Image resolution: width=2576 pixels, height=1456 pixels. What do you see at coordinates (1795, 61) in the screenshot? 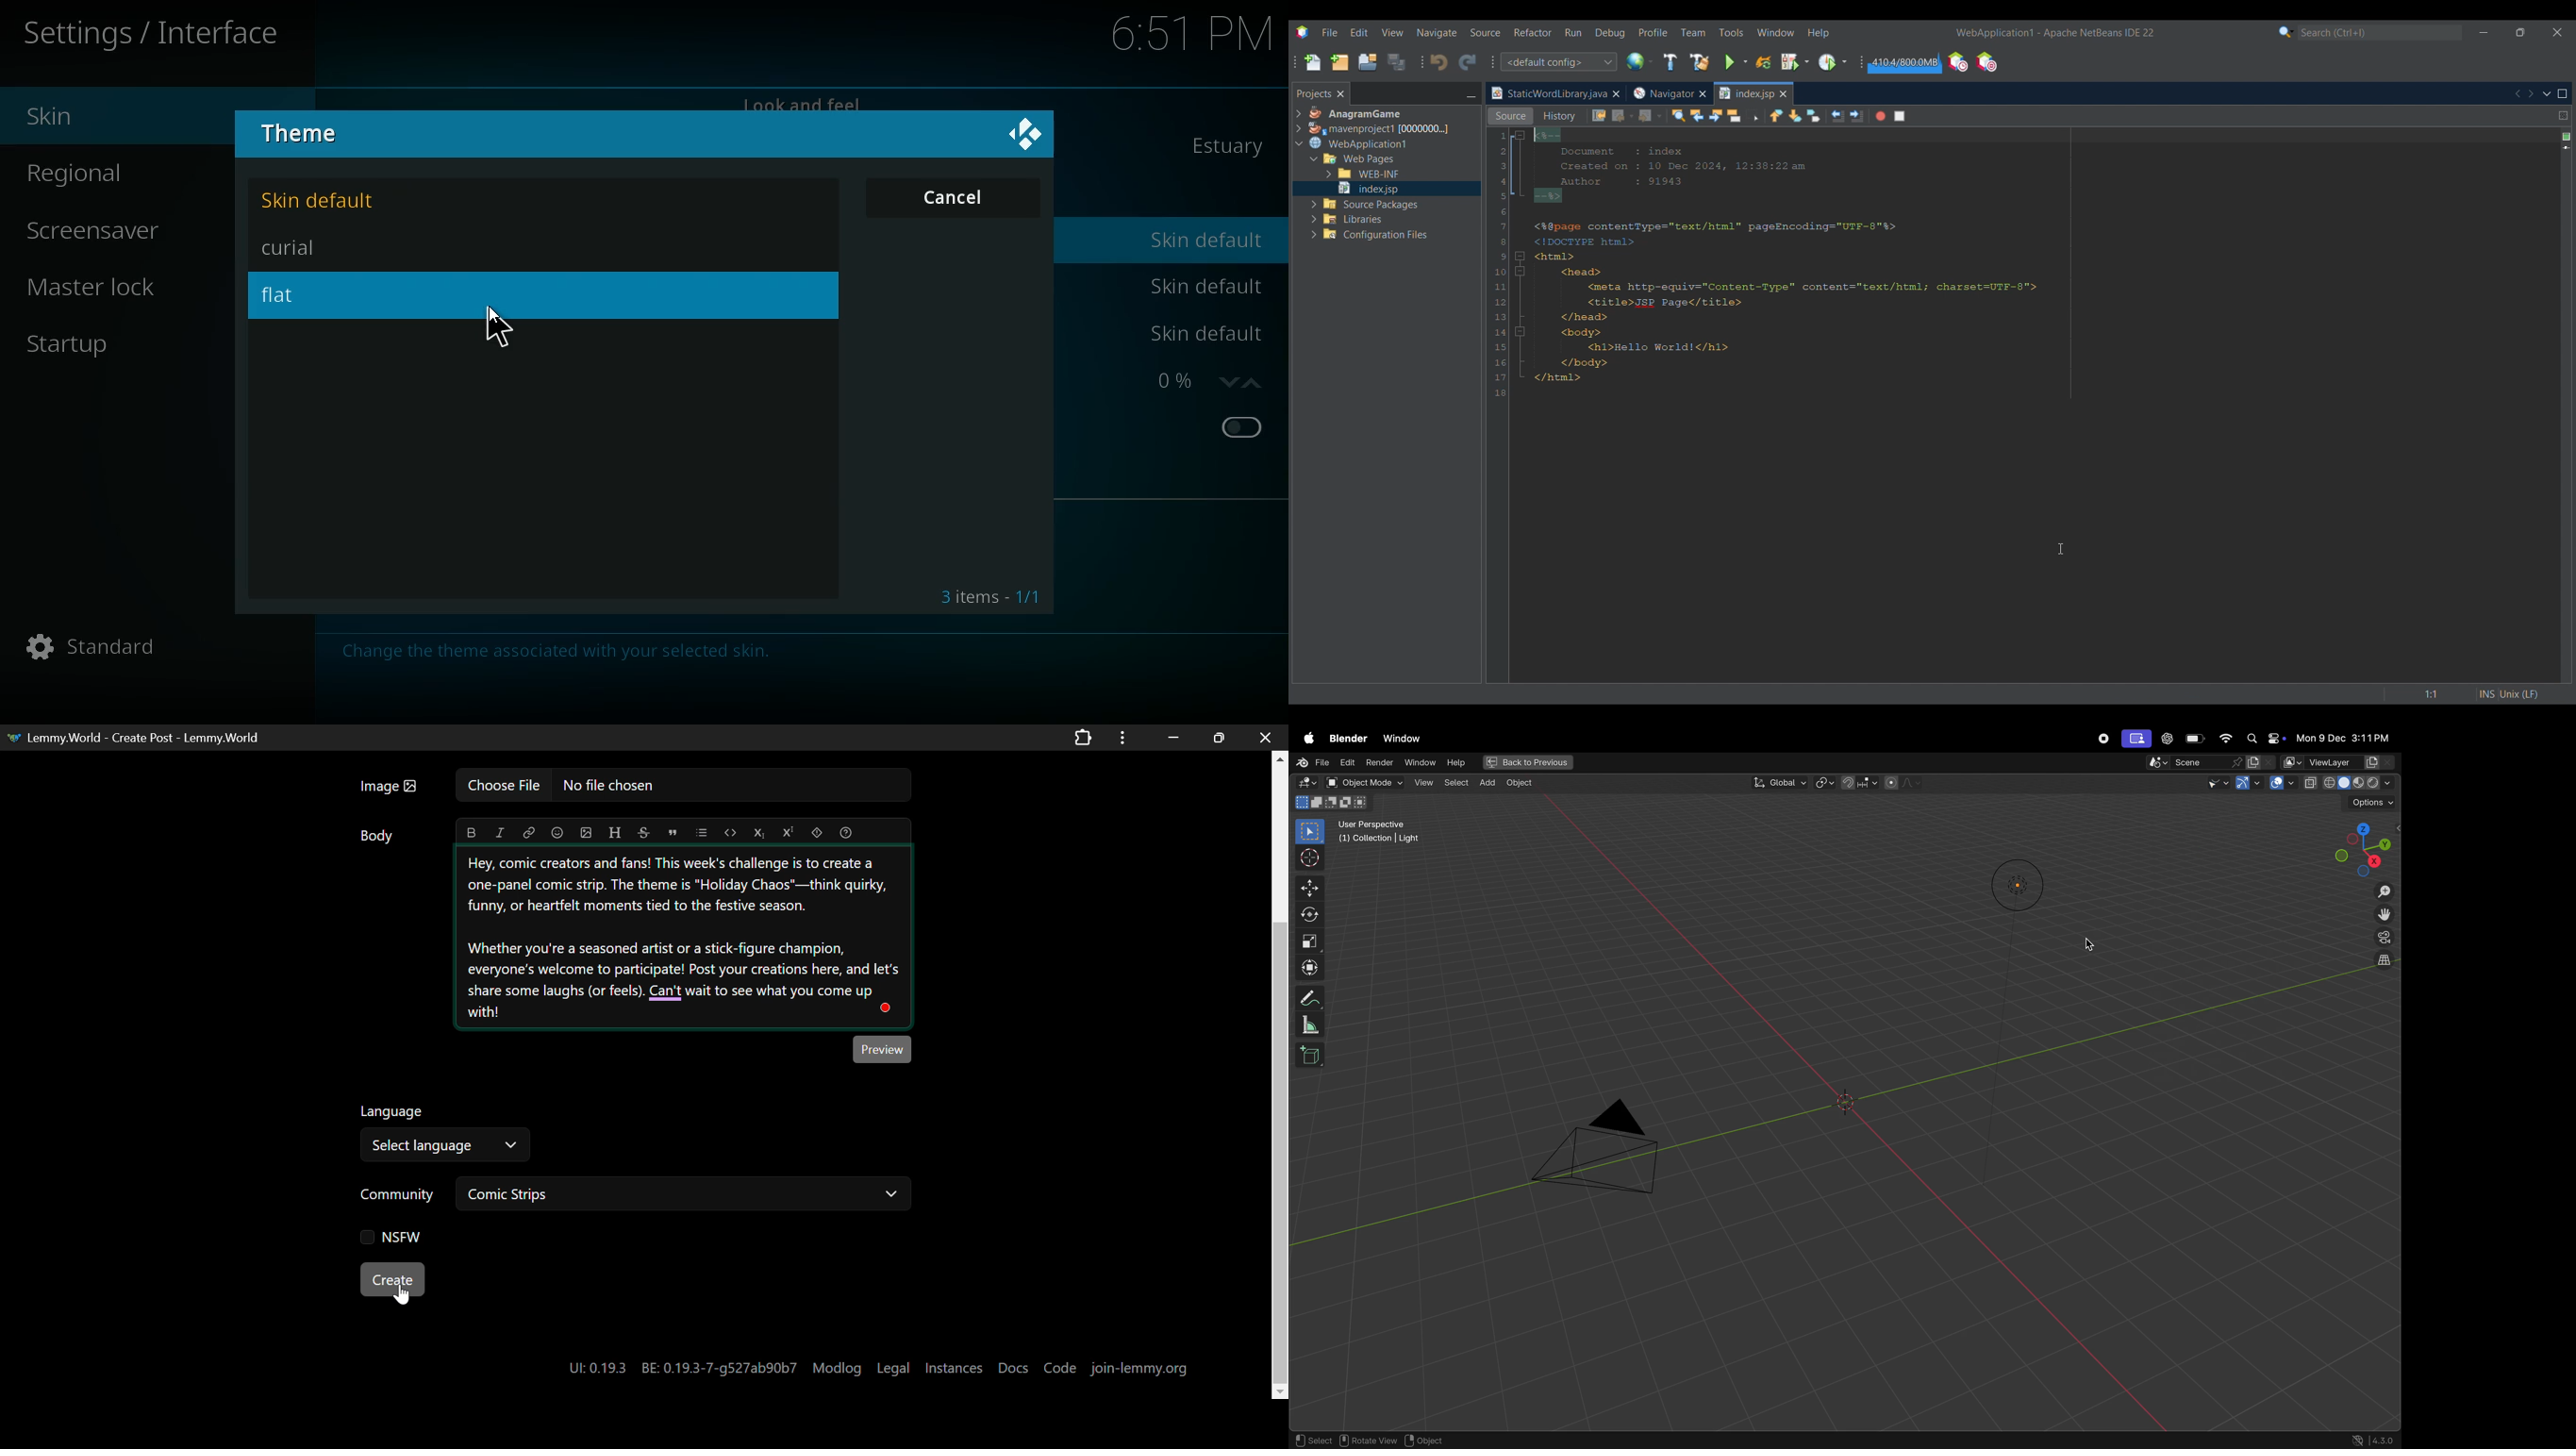
I see `Debug main project options` at bounding box center [1795, 61].